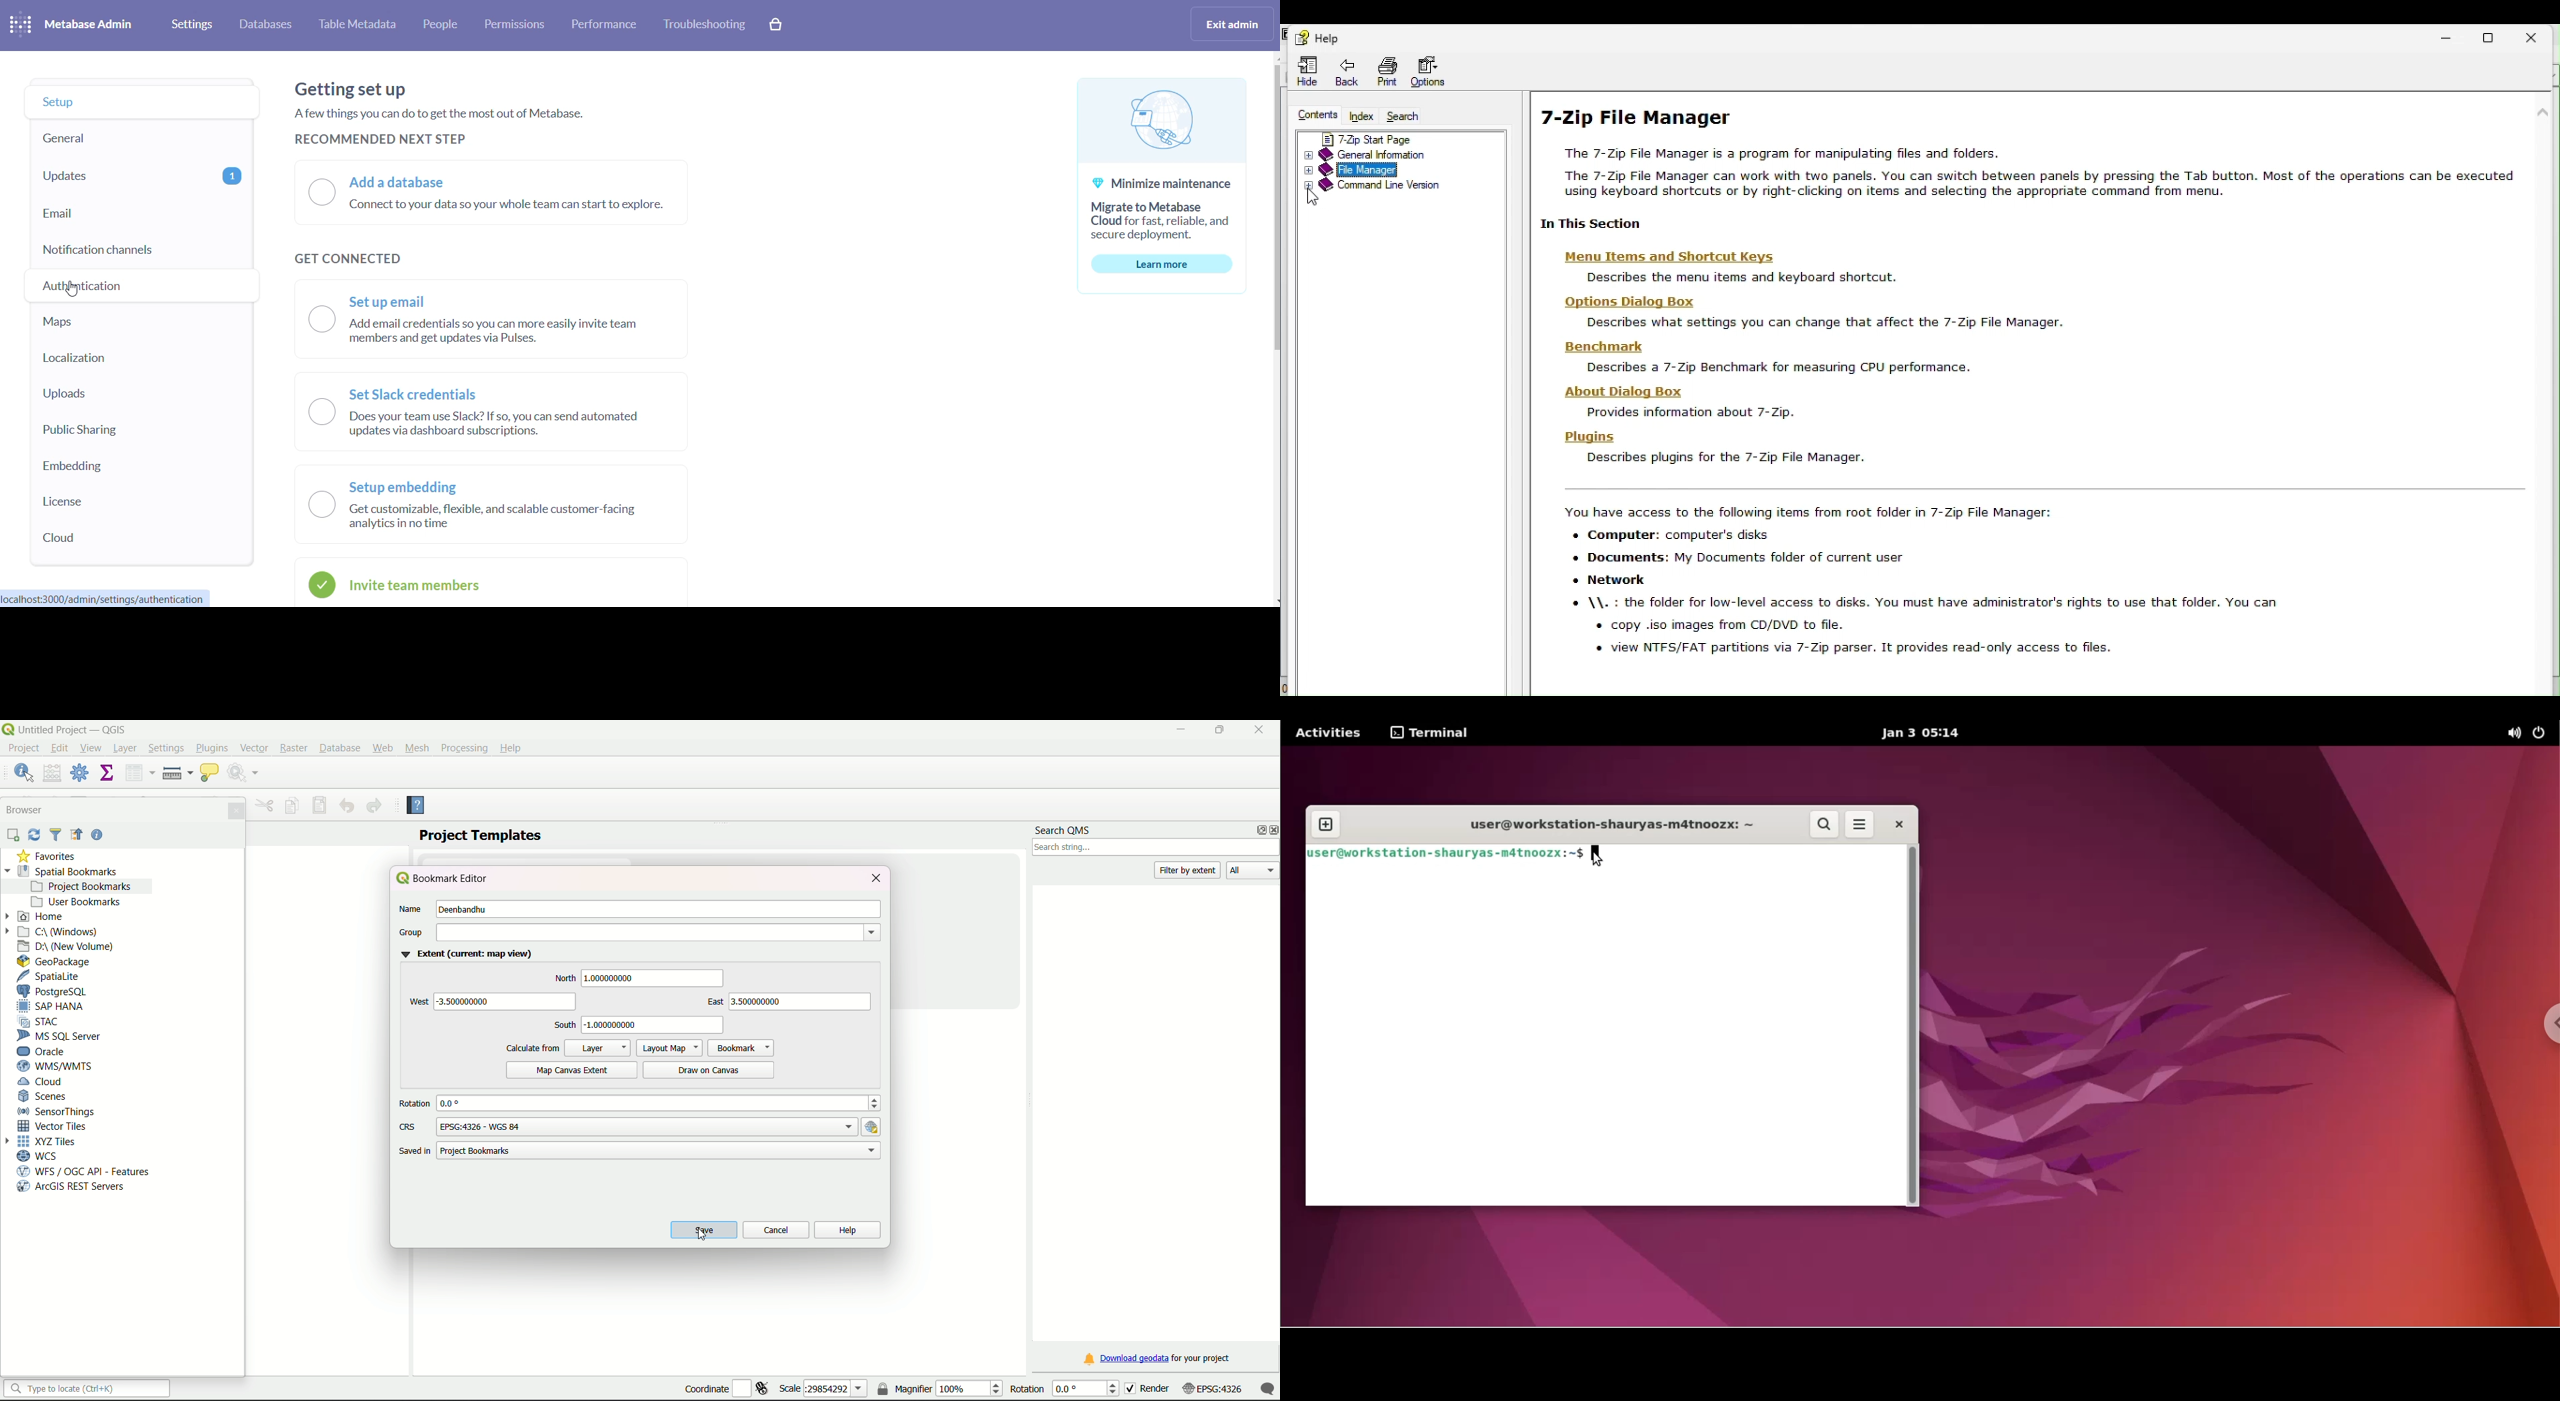 This screenshot has width=2576, height=1428. I want to click on license, so click(91, 499).